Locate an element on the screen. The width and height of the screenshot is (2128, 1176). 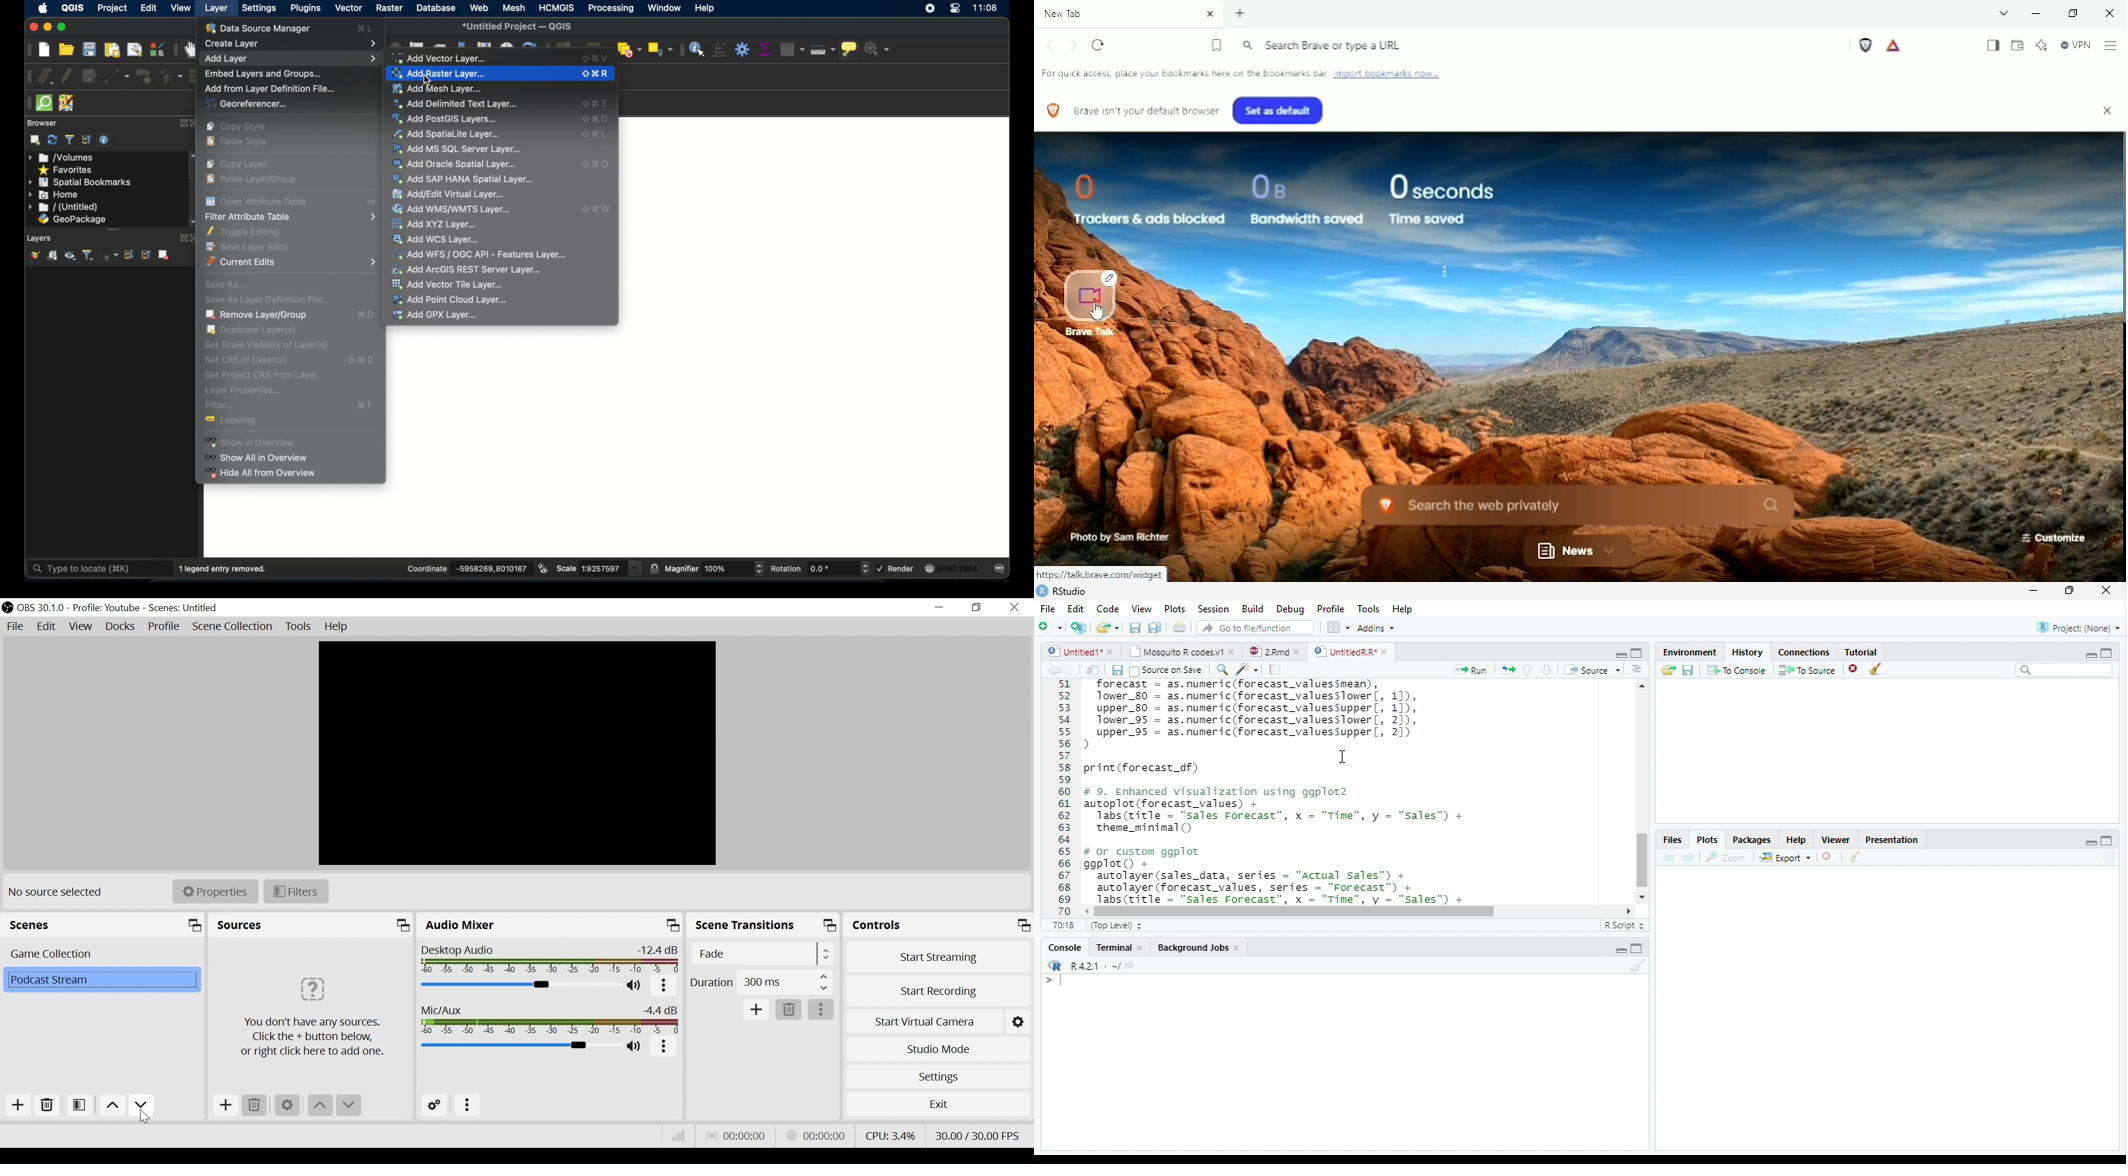
home is located at coordinates (54, 195).